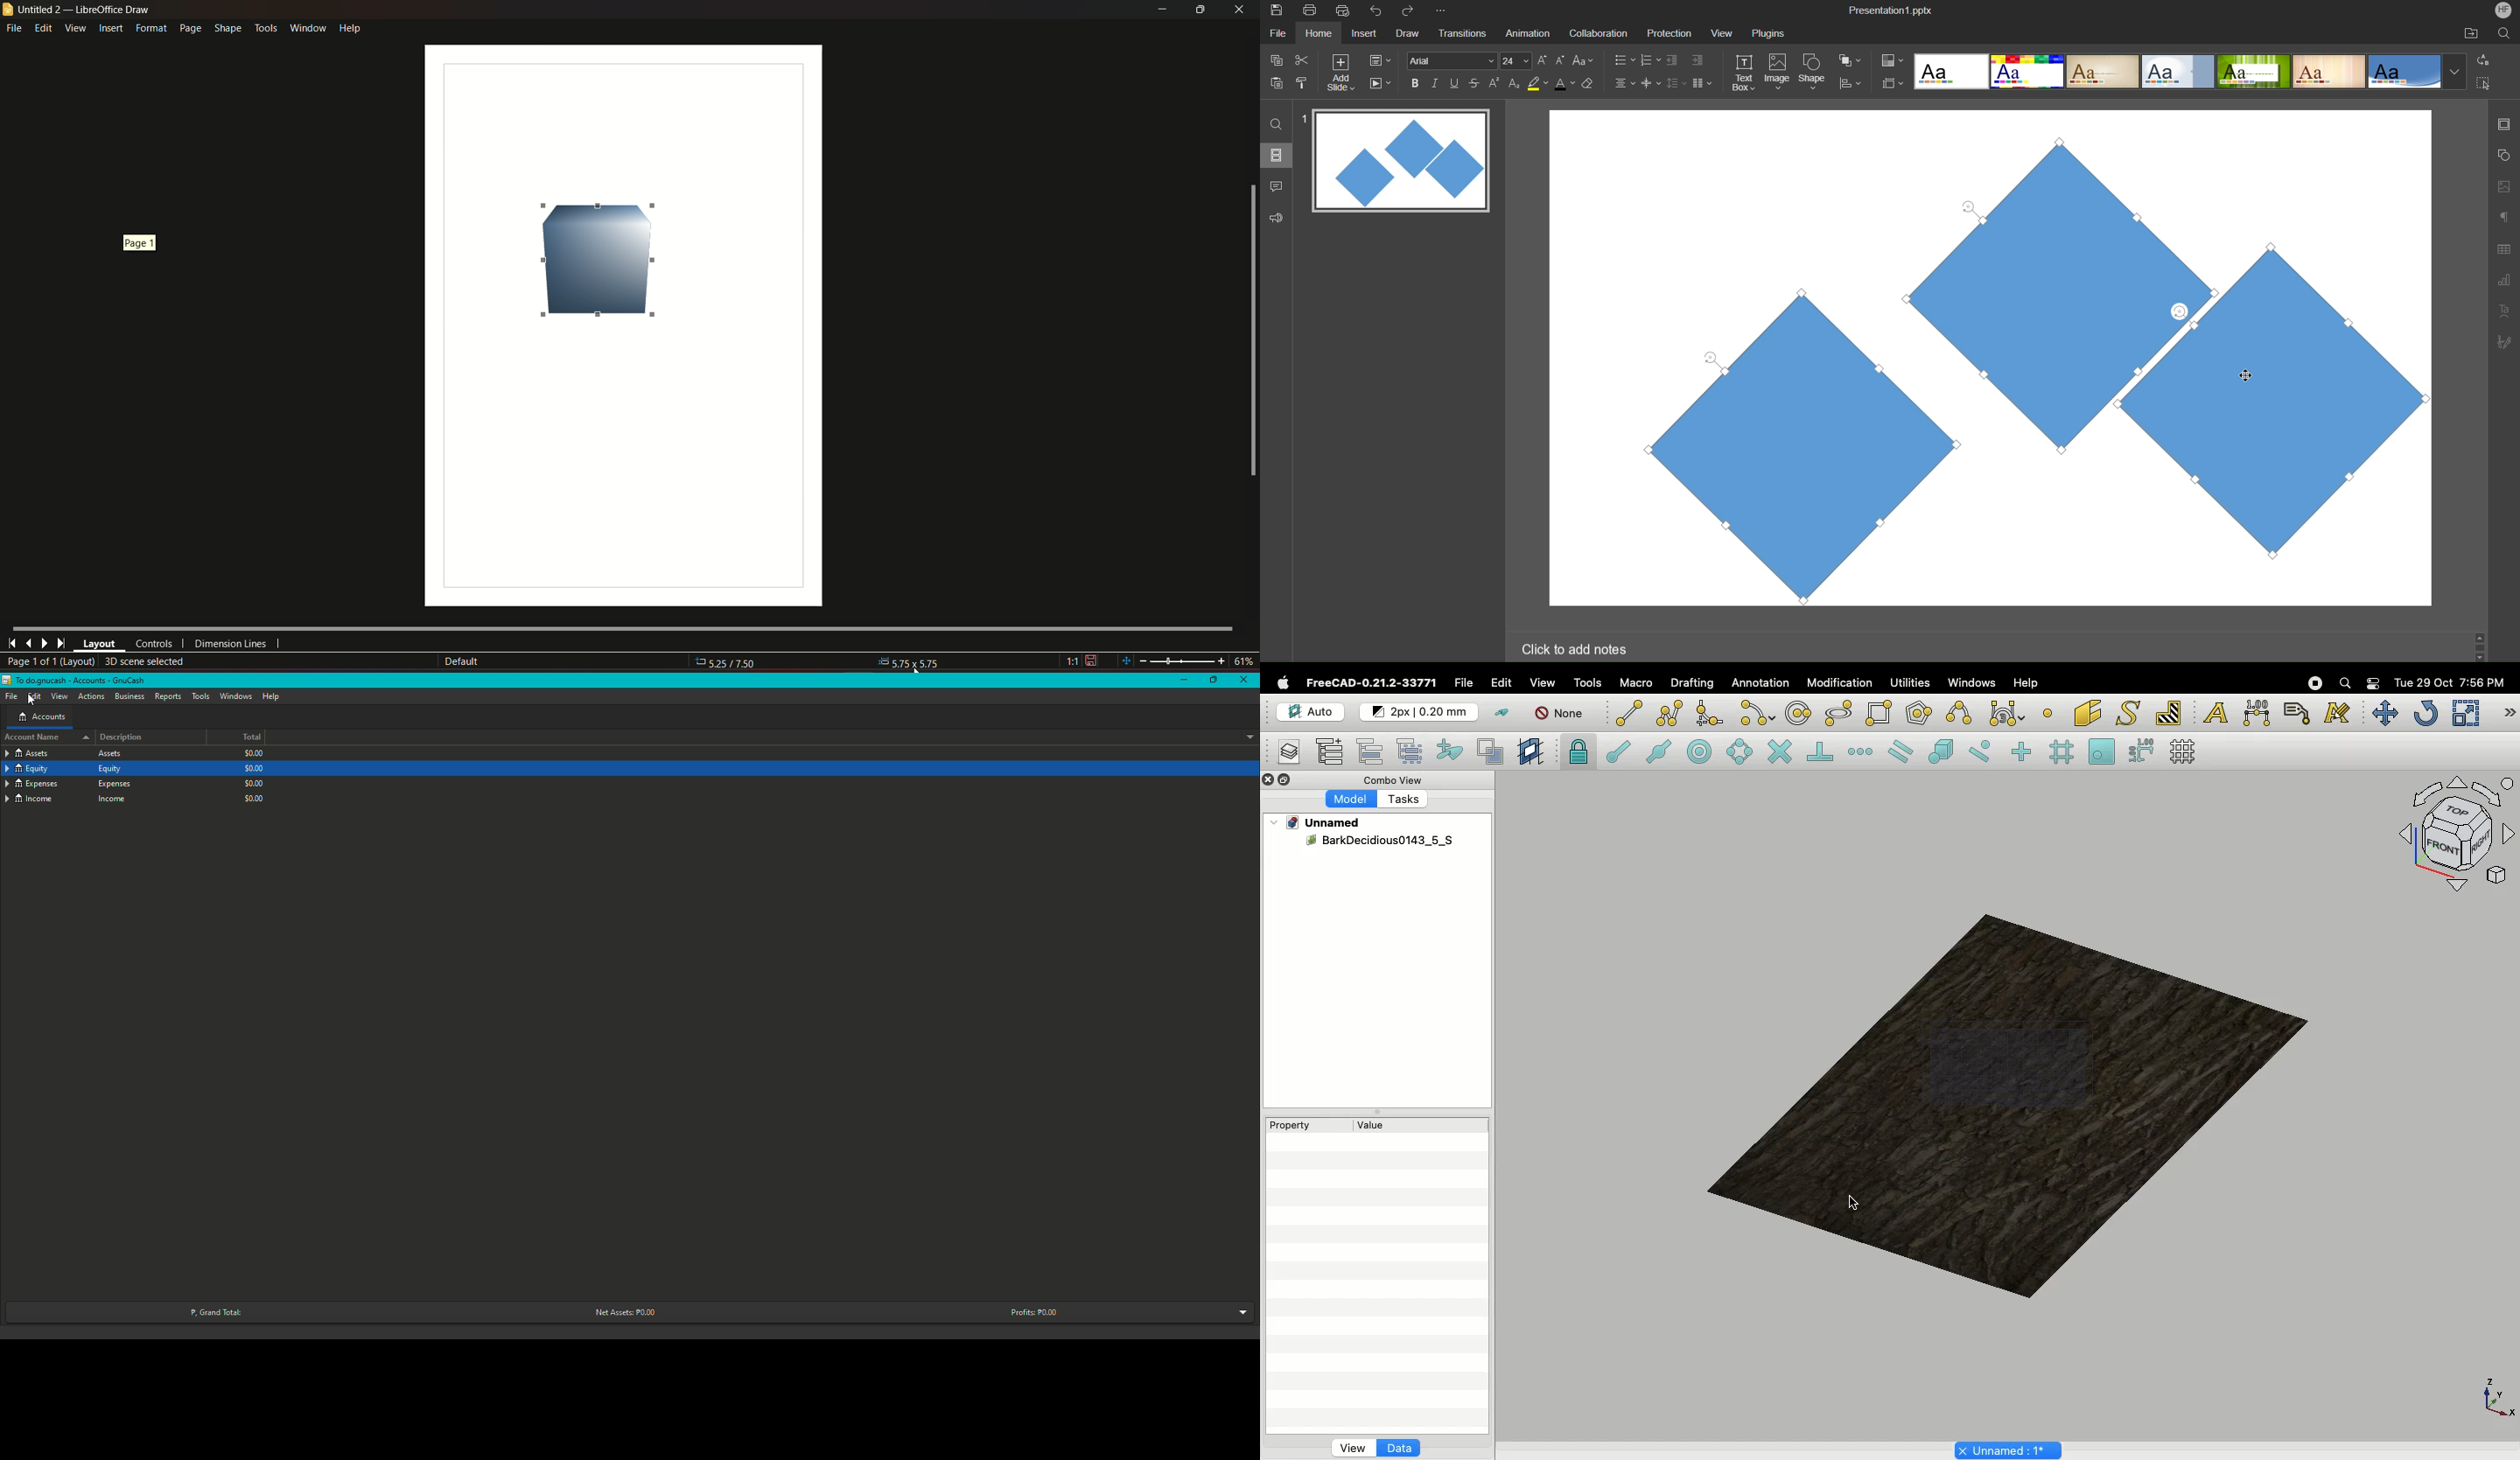 This screenshot has height=1484, width=2520. What do you see at coordinates (2479, 646) in the screenshot?
I see `scrollbar` at bounding box center [2479, 646].